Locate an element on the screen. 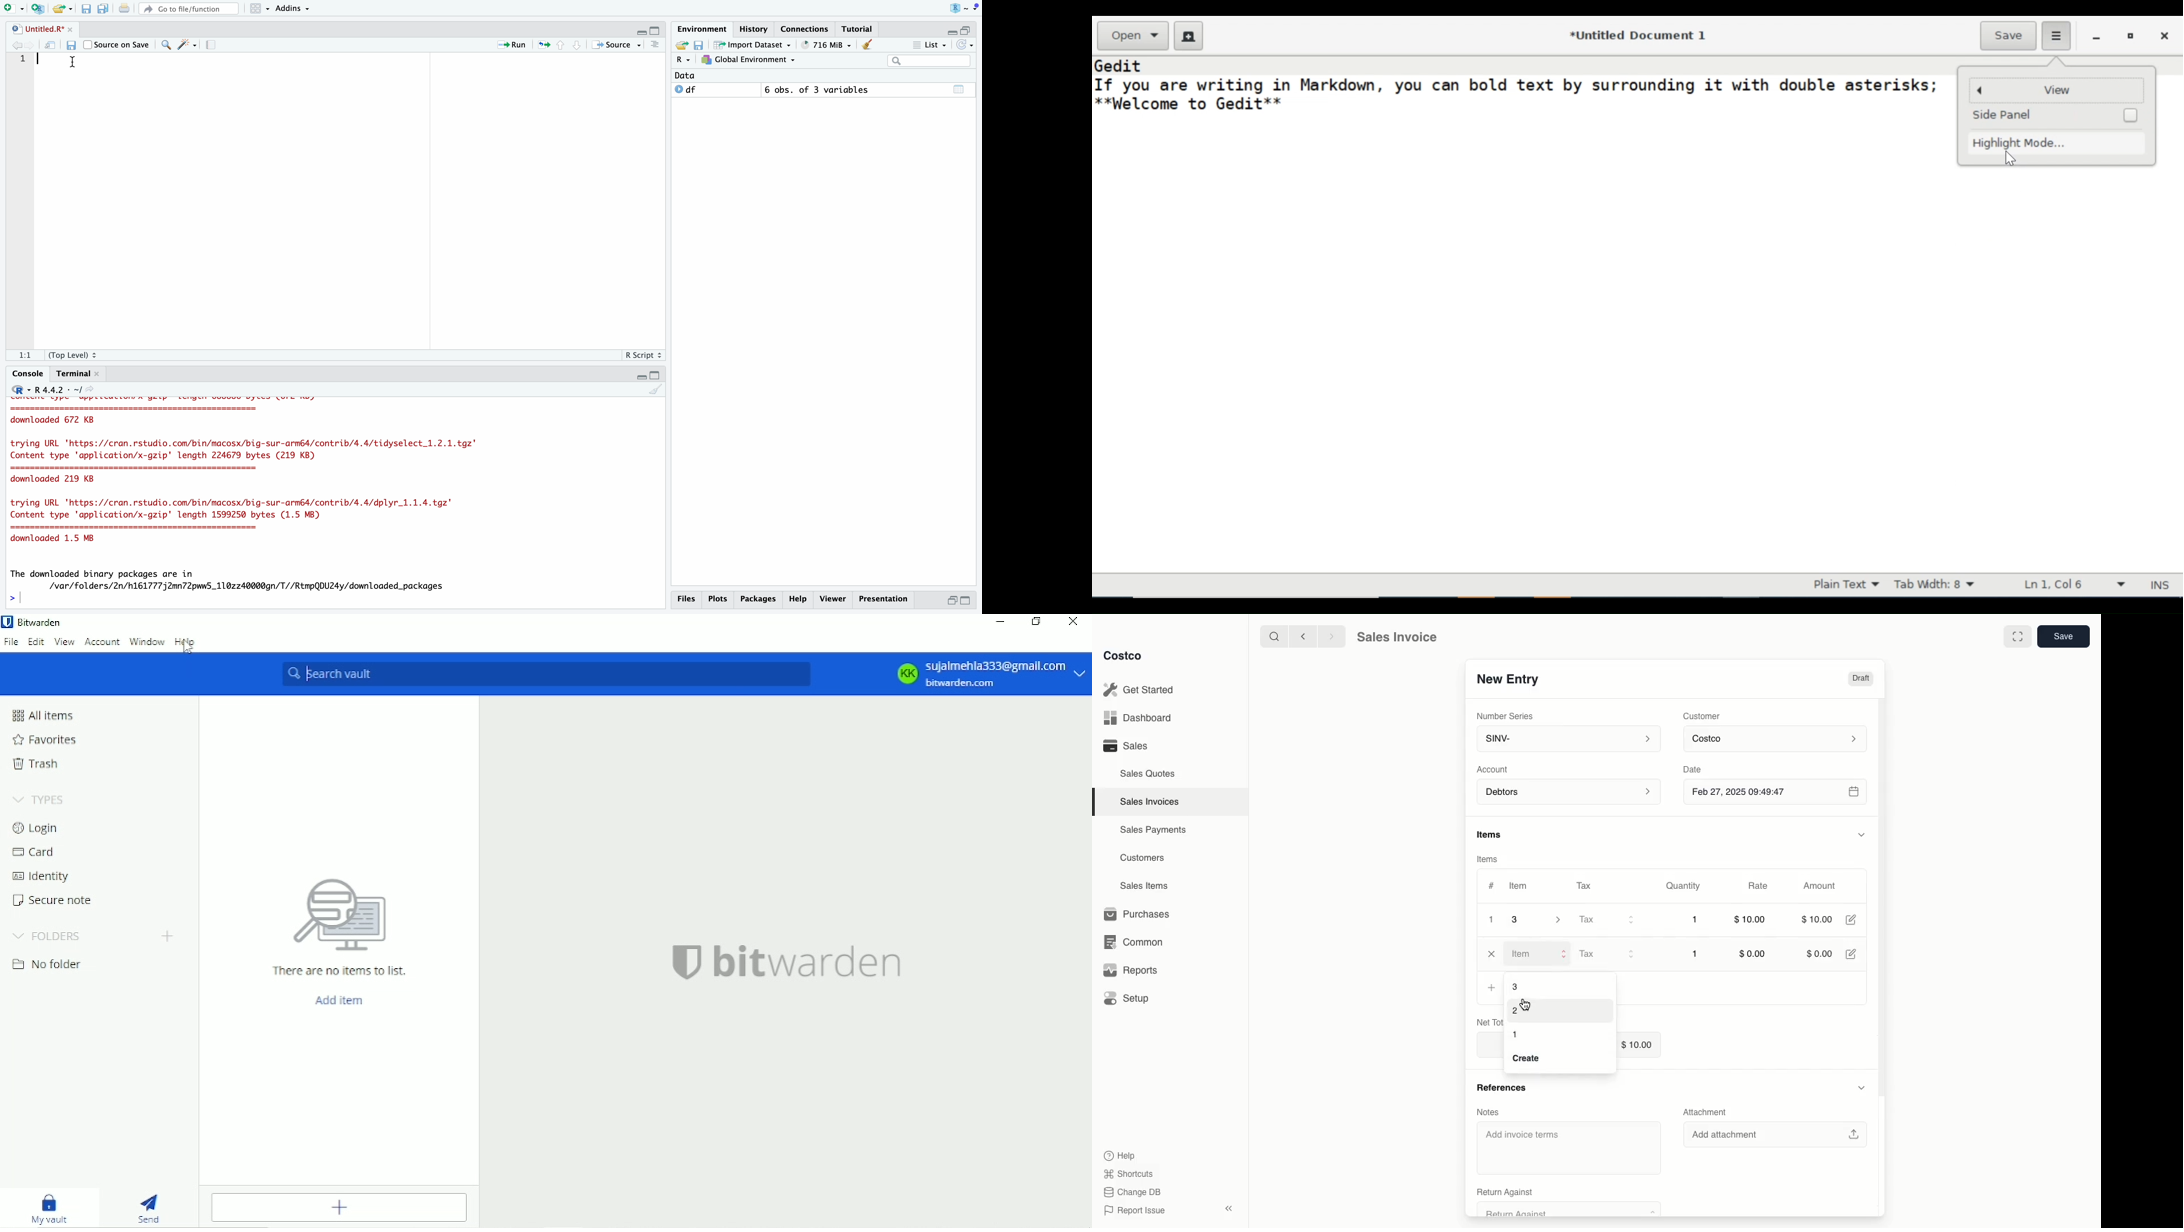  Tax is located at coordinates (1606, 920).